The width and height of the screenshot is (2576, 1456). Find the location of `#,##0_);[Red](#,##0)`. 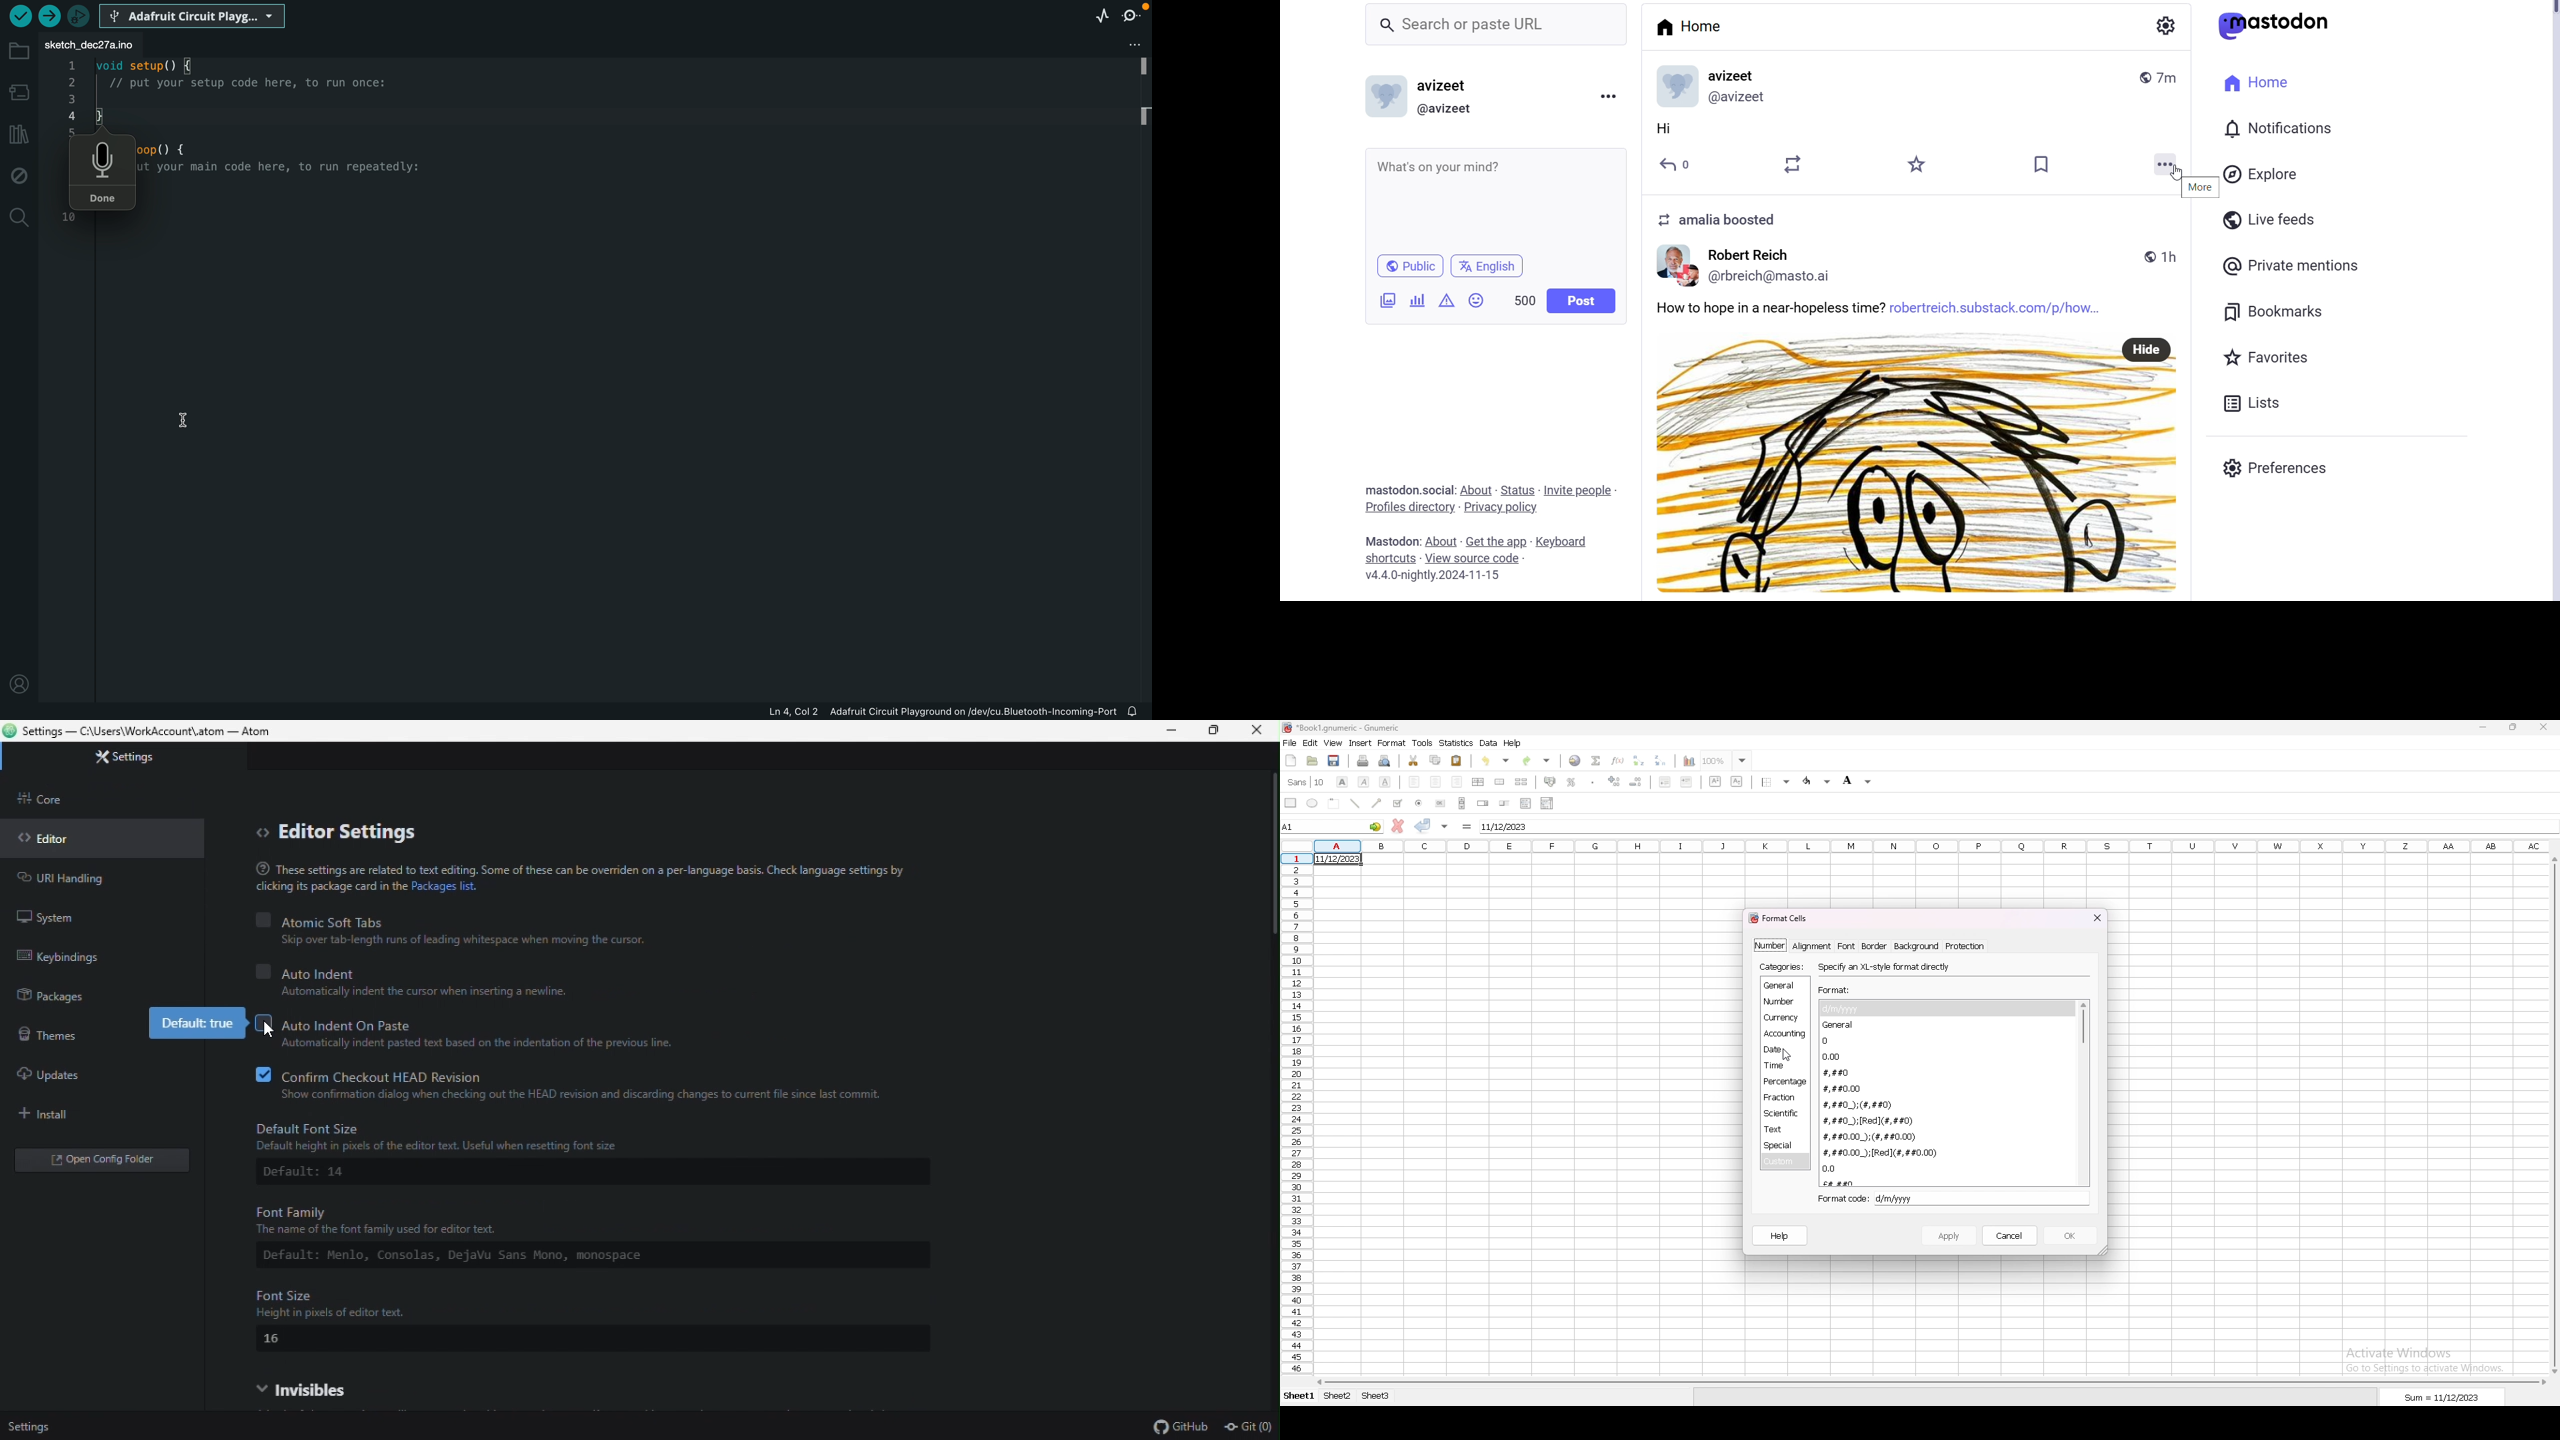

#,##0_);[Red](#,##0) is located at coordinates (1873, 1121).